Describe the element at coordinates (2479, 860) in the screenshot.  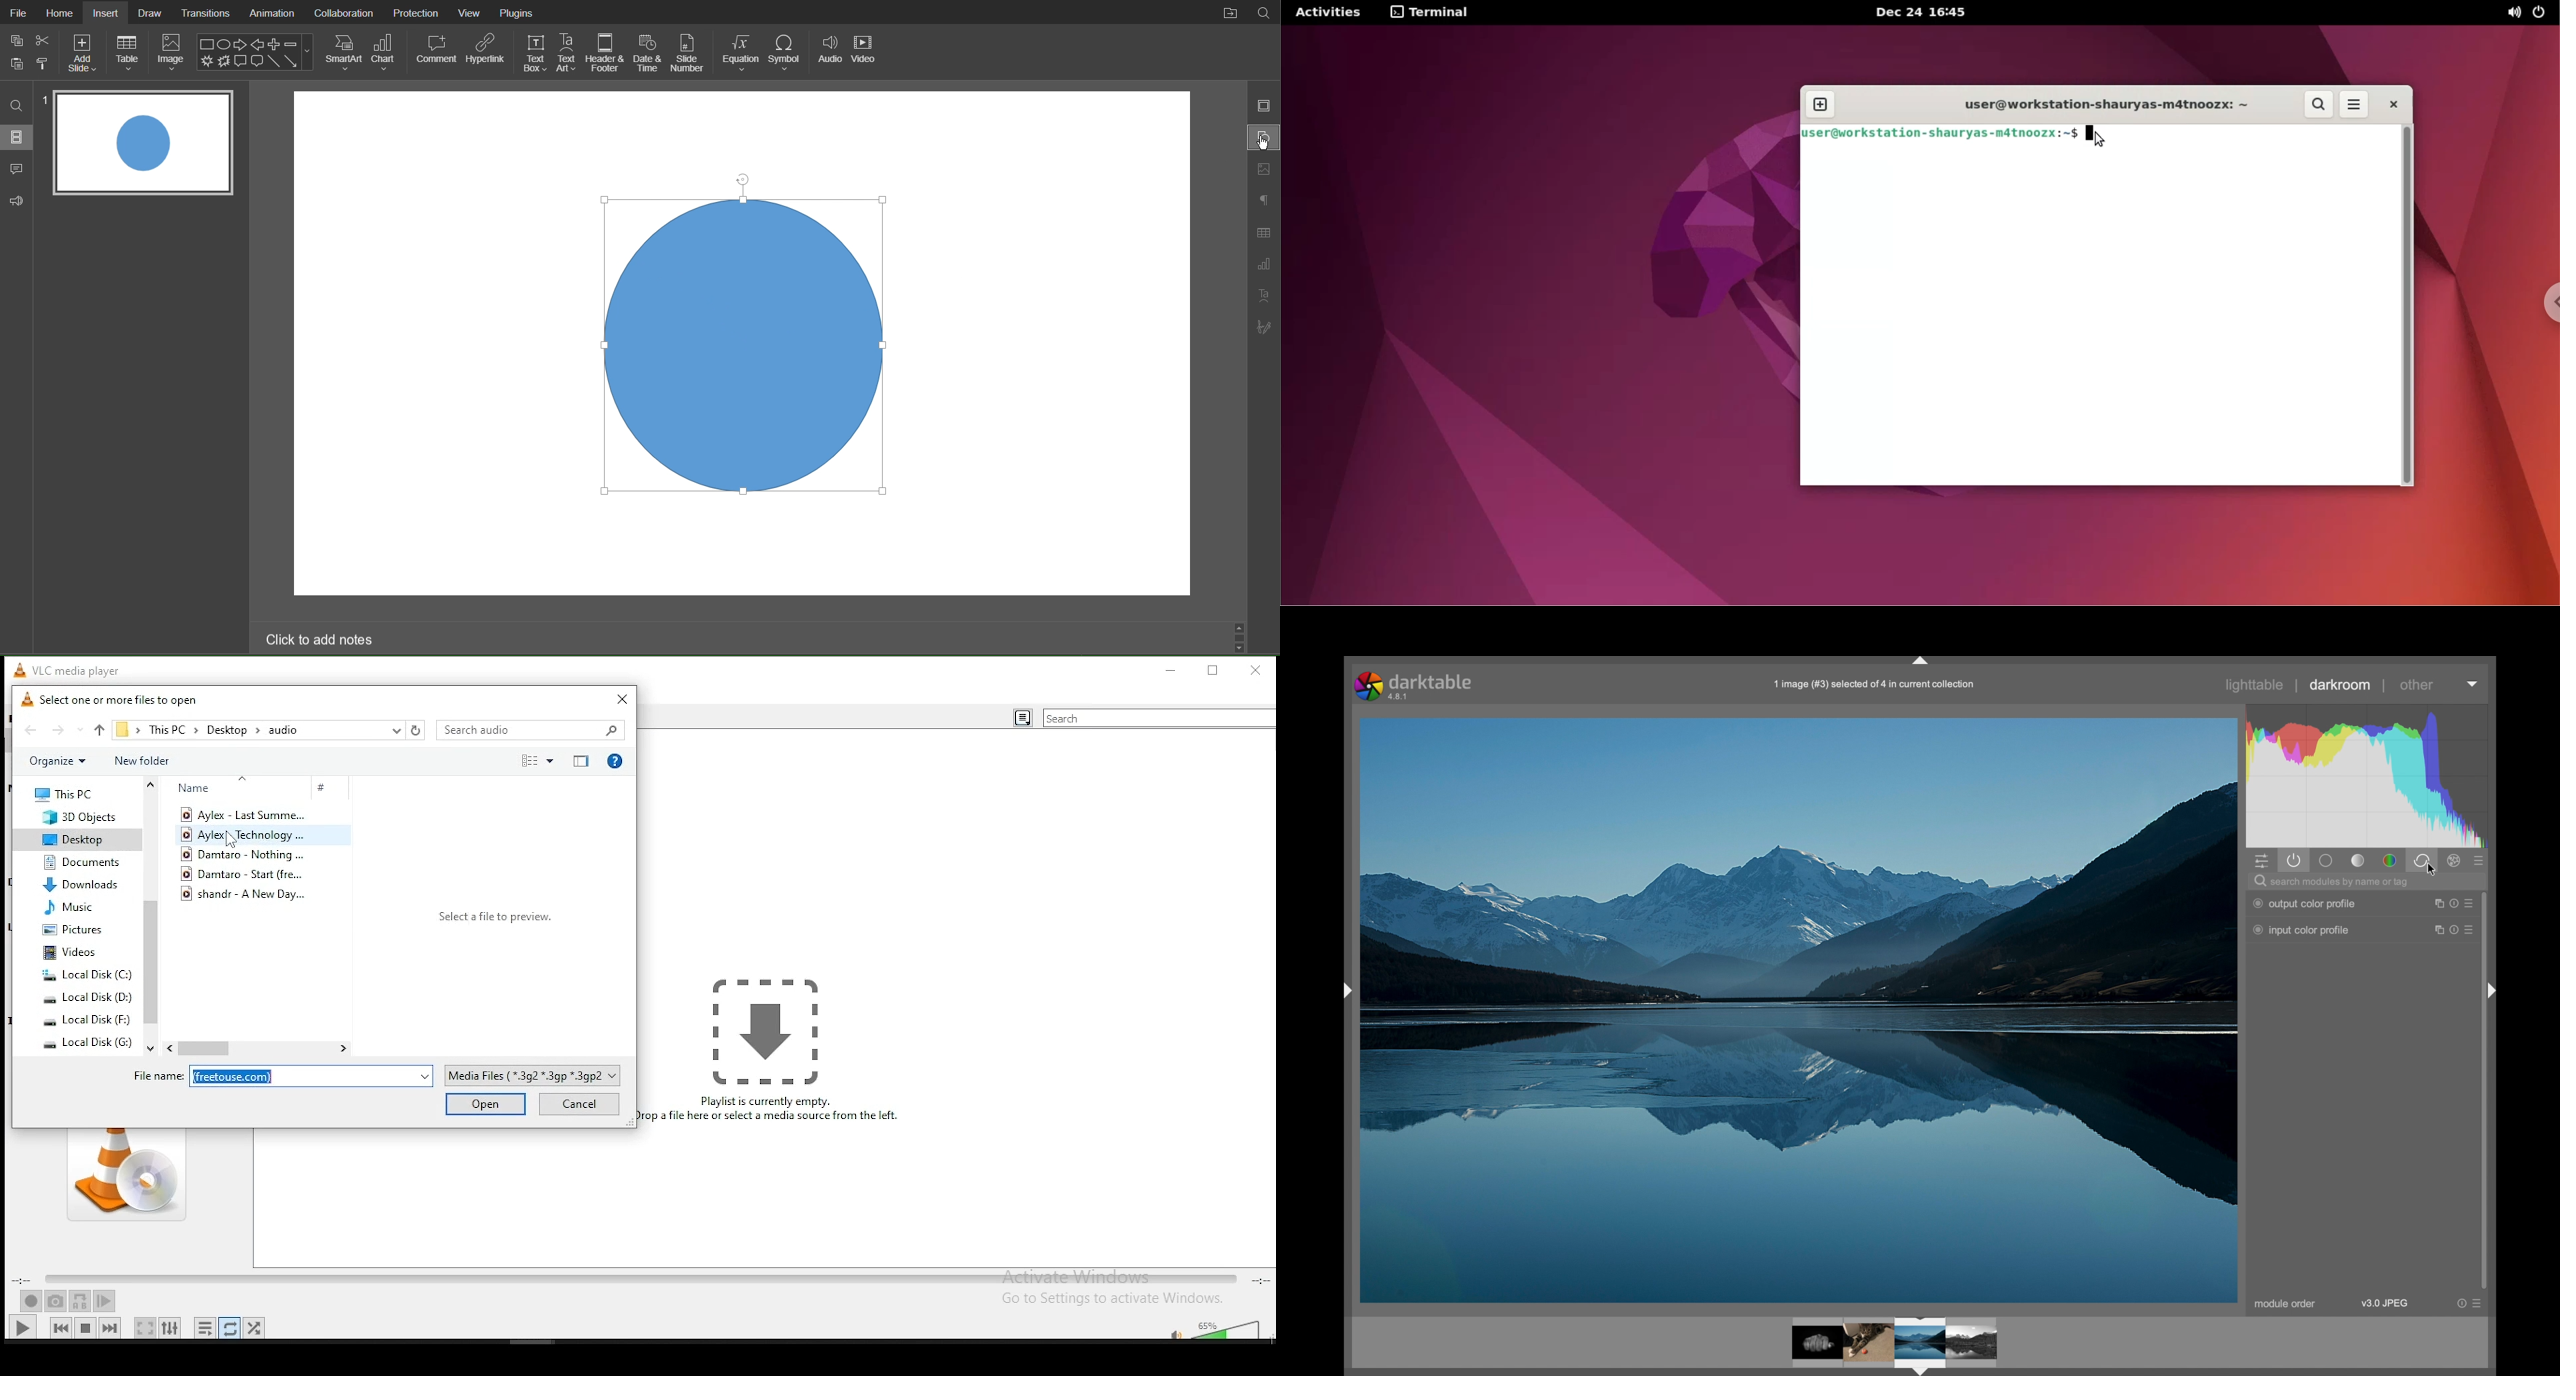
I see `presets` at that location.